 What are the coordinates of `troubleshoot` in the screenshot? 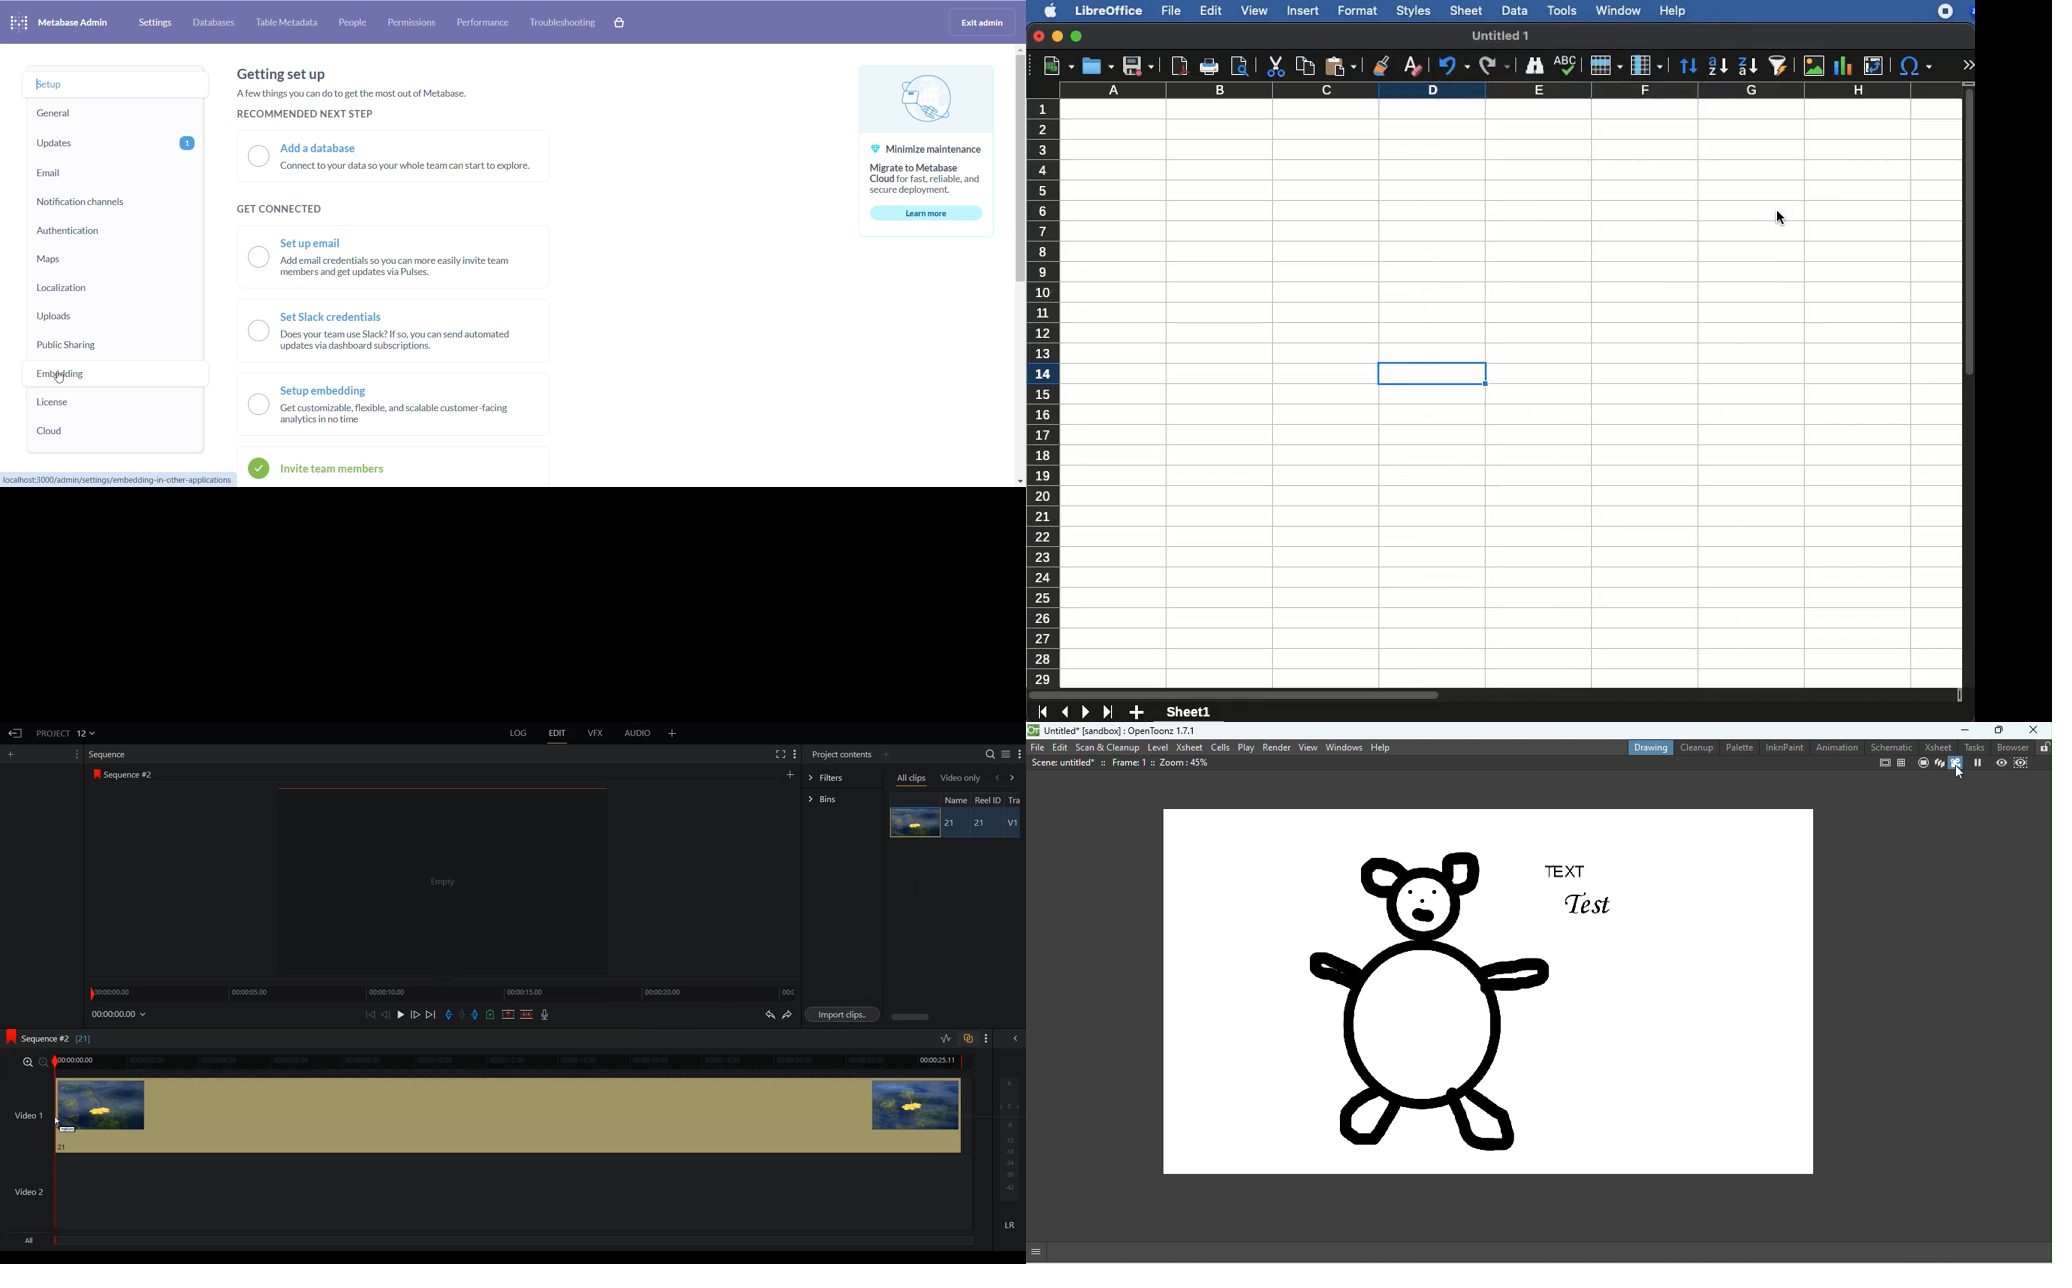 It's located at (563, 22).